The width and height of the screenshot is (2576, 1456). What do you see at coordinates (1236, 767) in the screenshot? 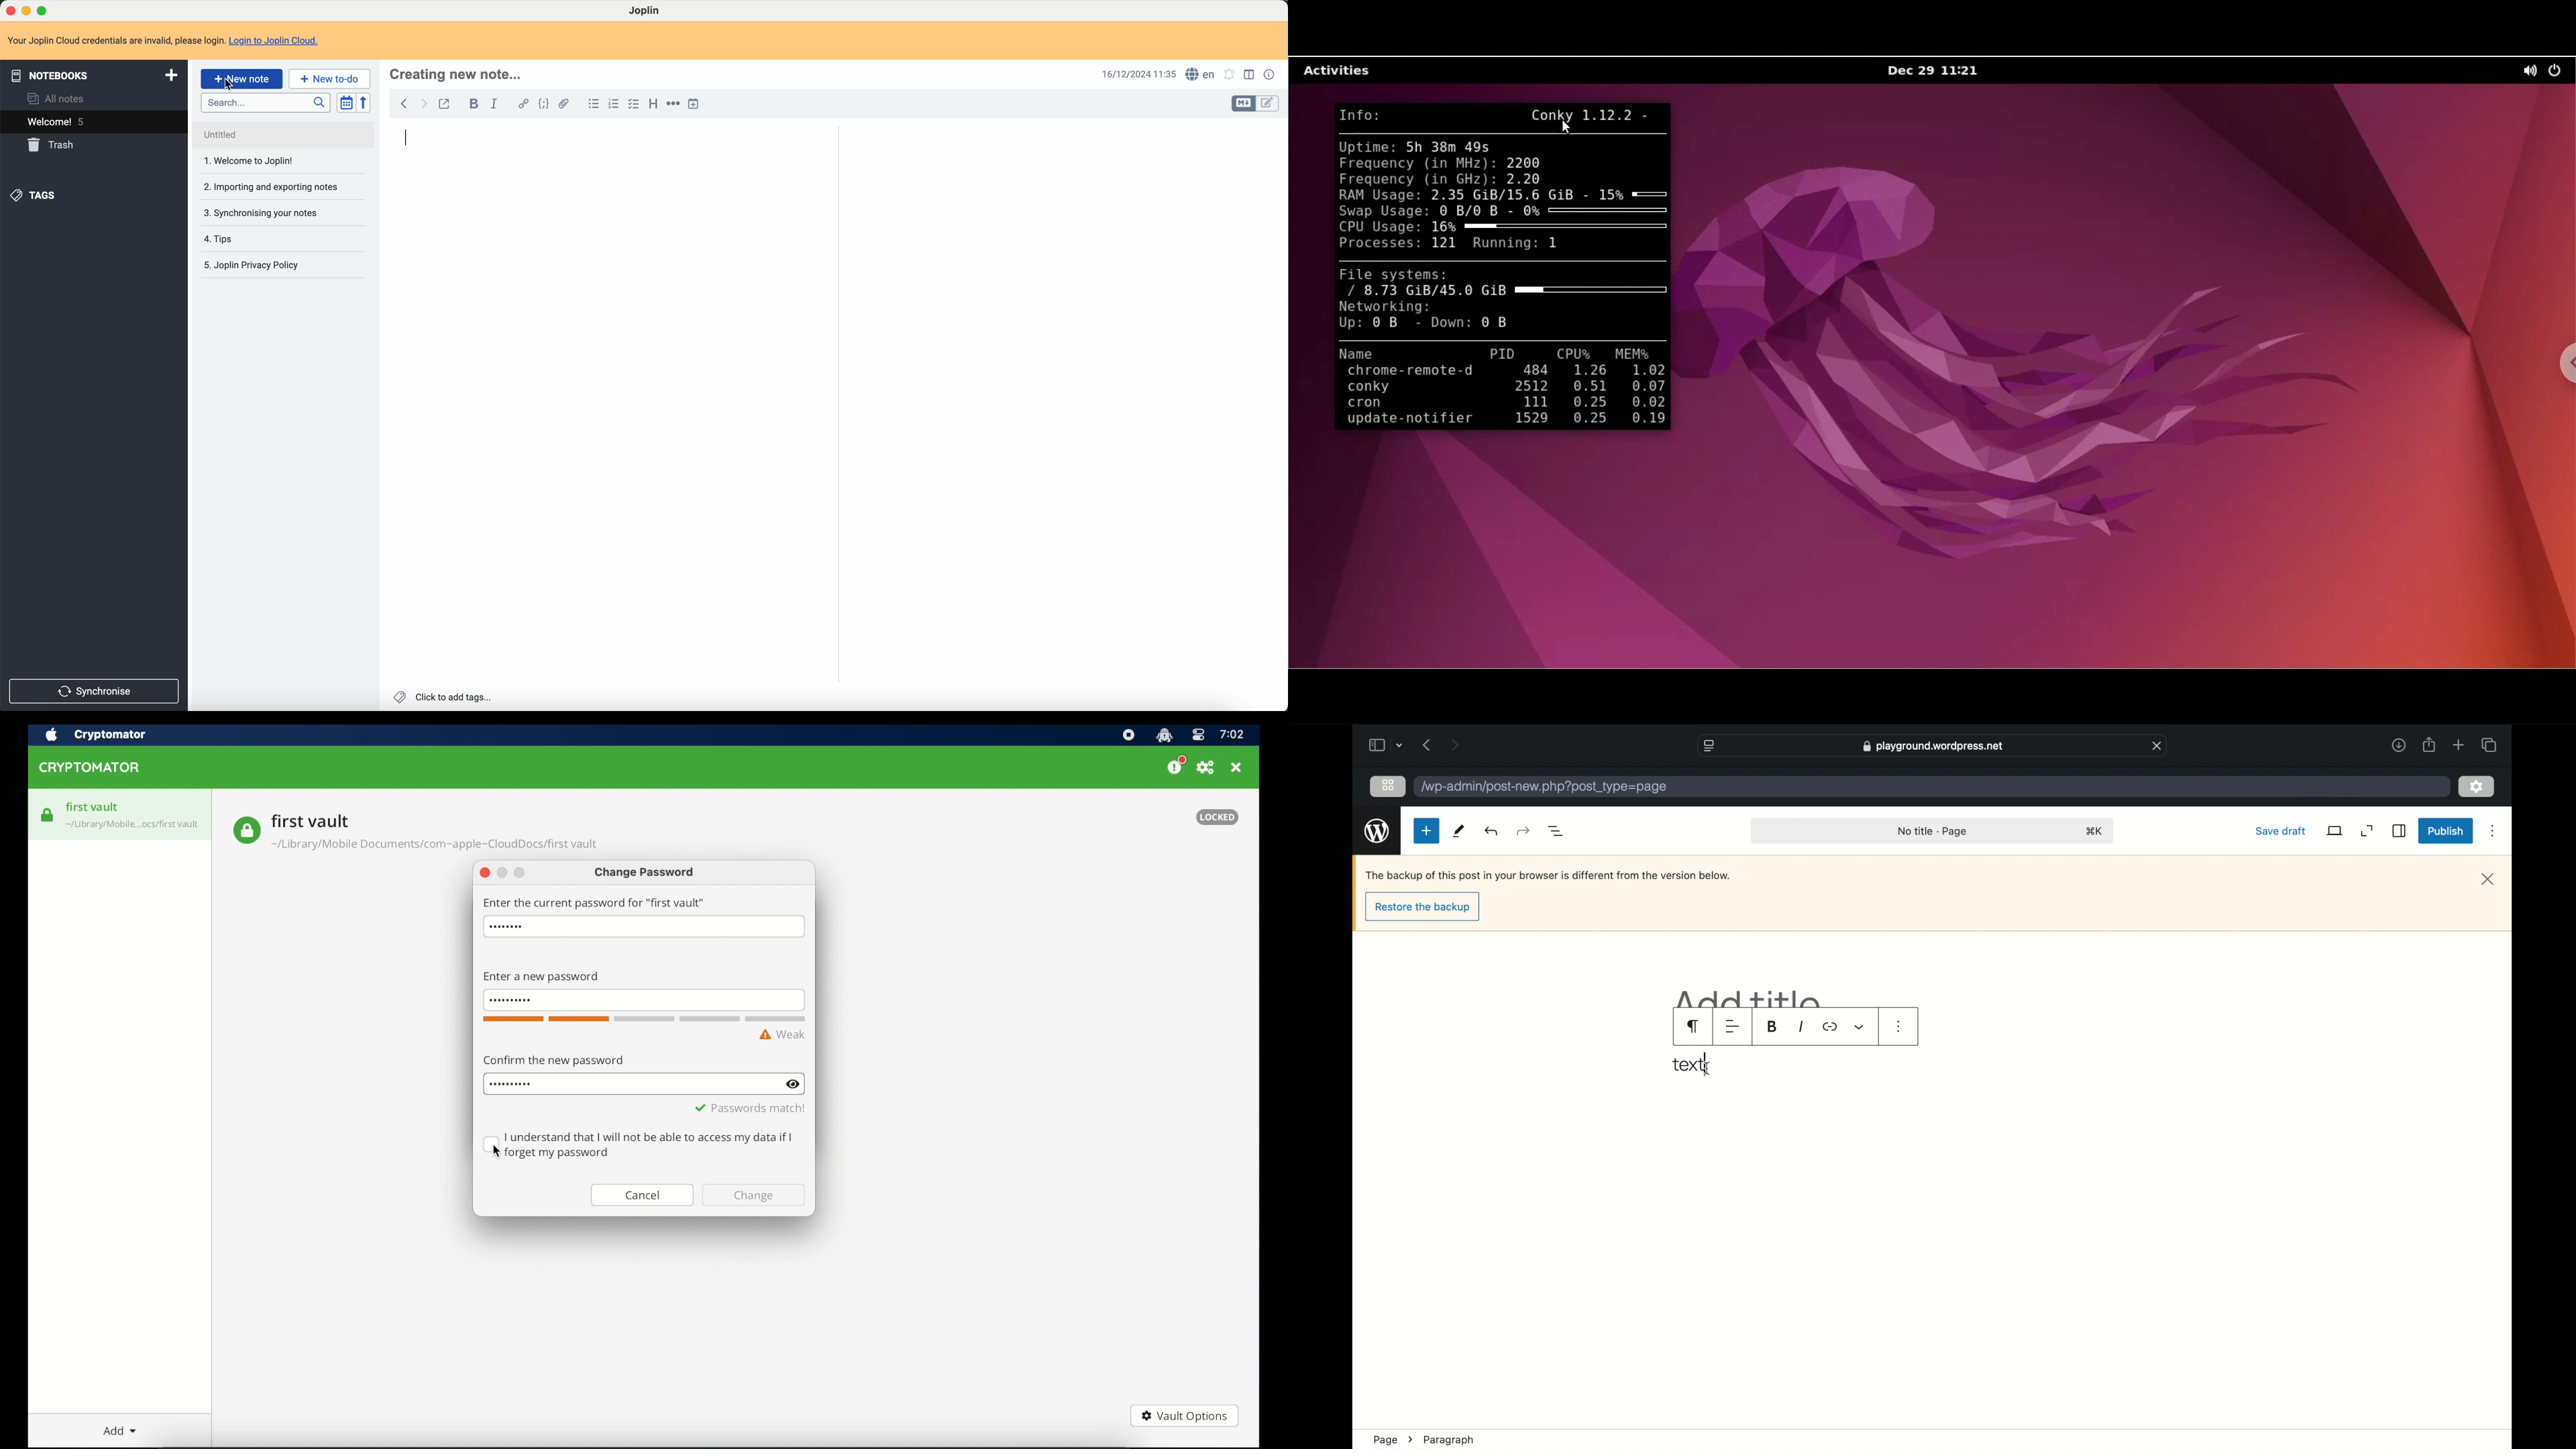
I see `close` at bounding box center [1236, 767].